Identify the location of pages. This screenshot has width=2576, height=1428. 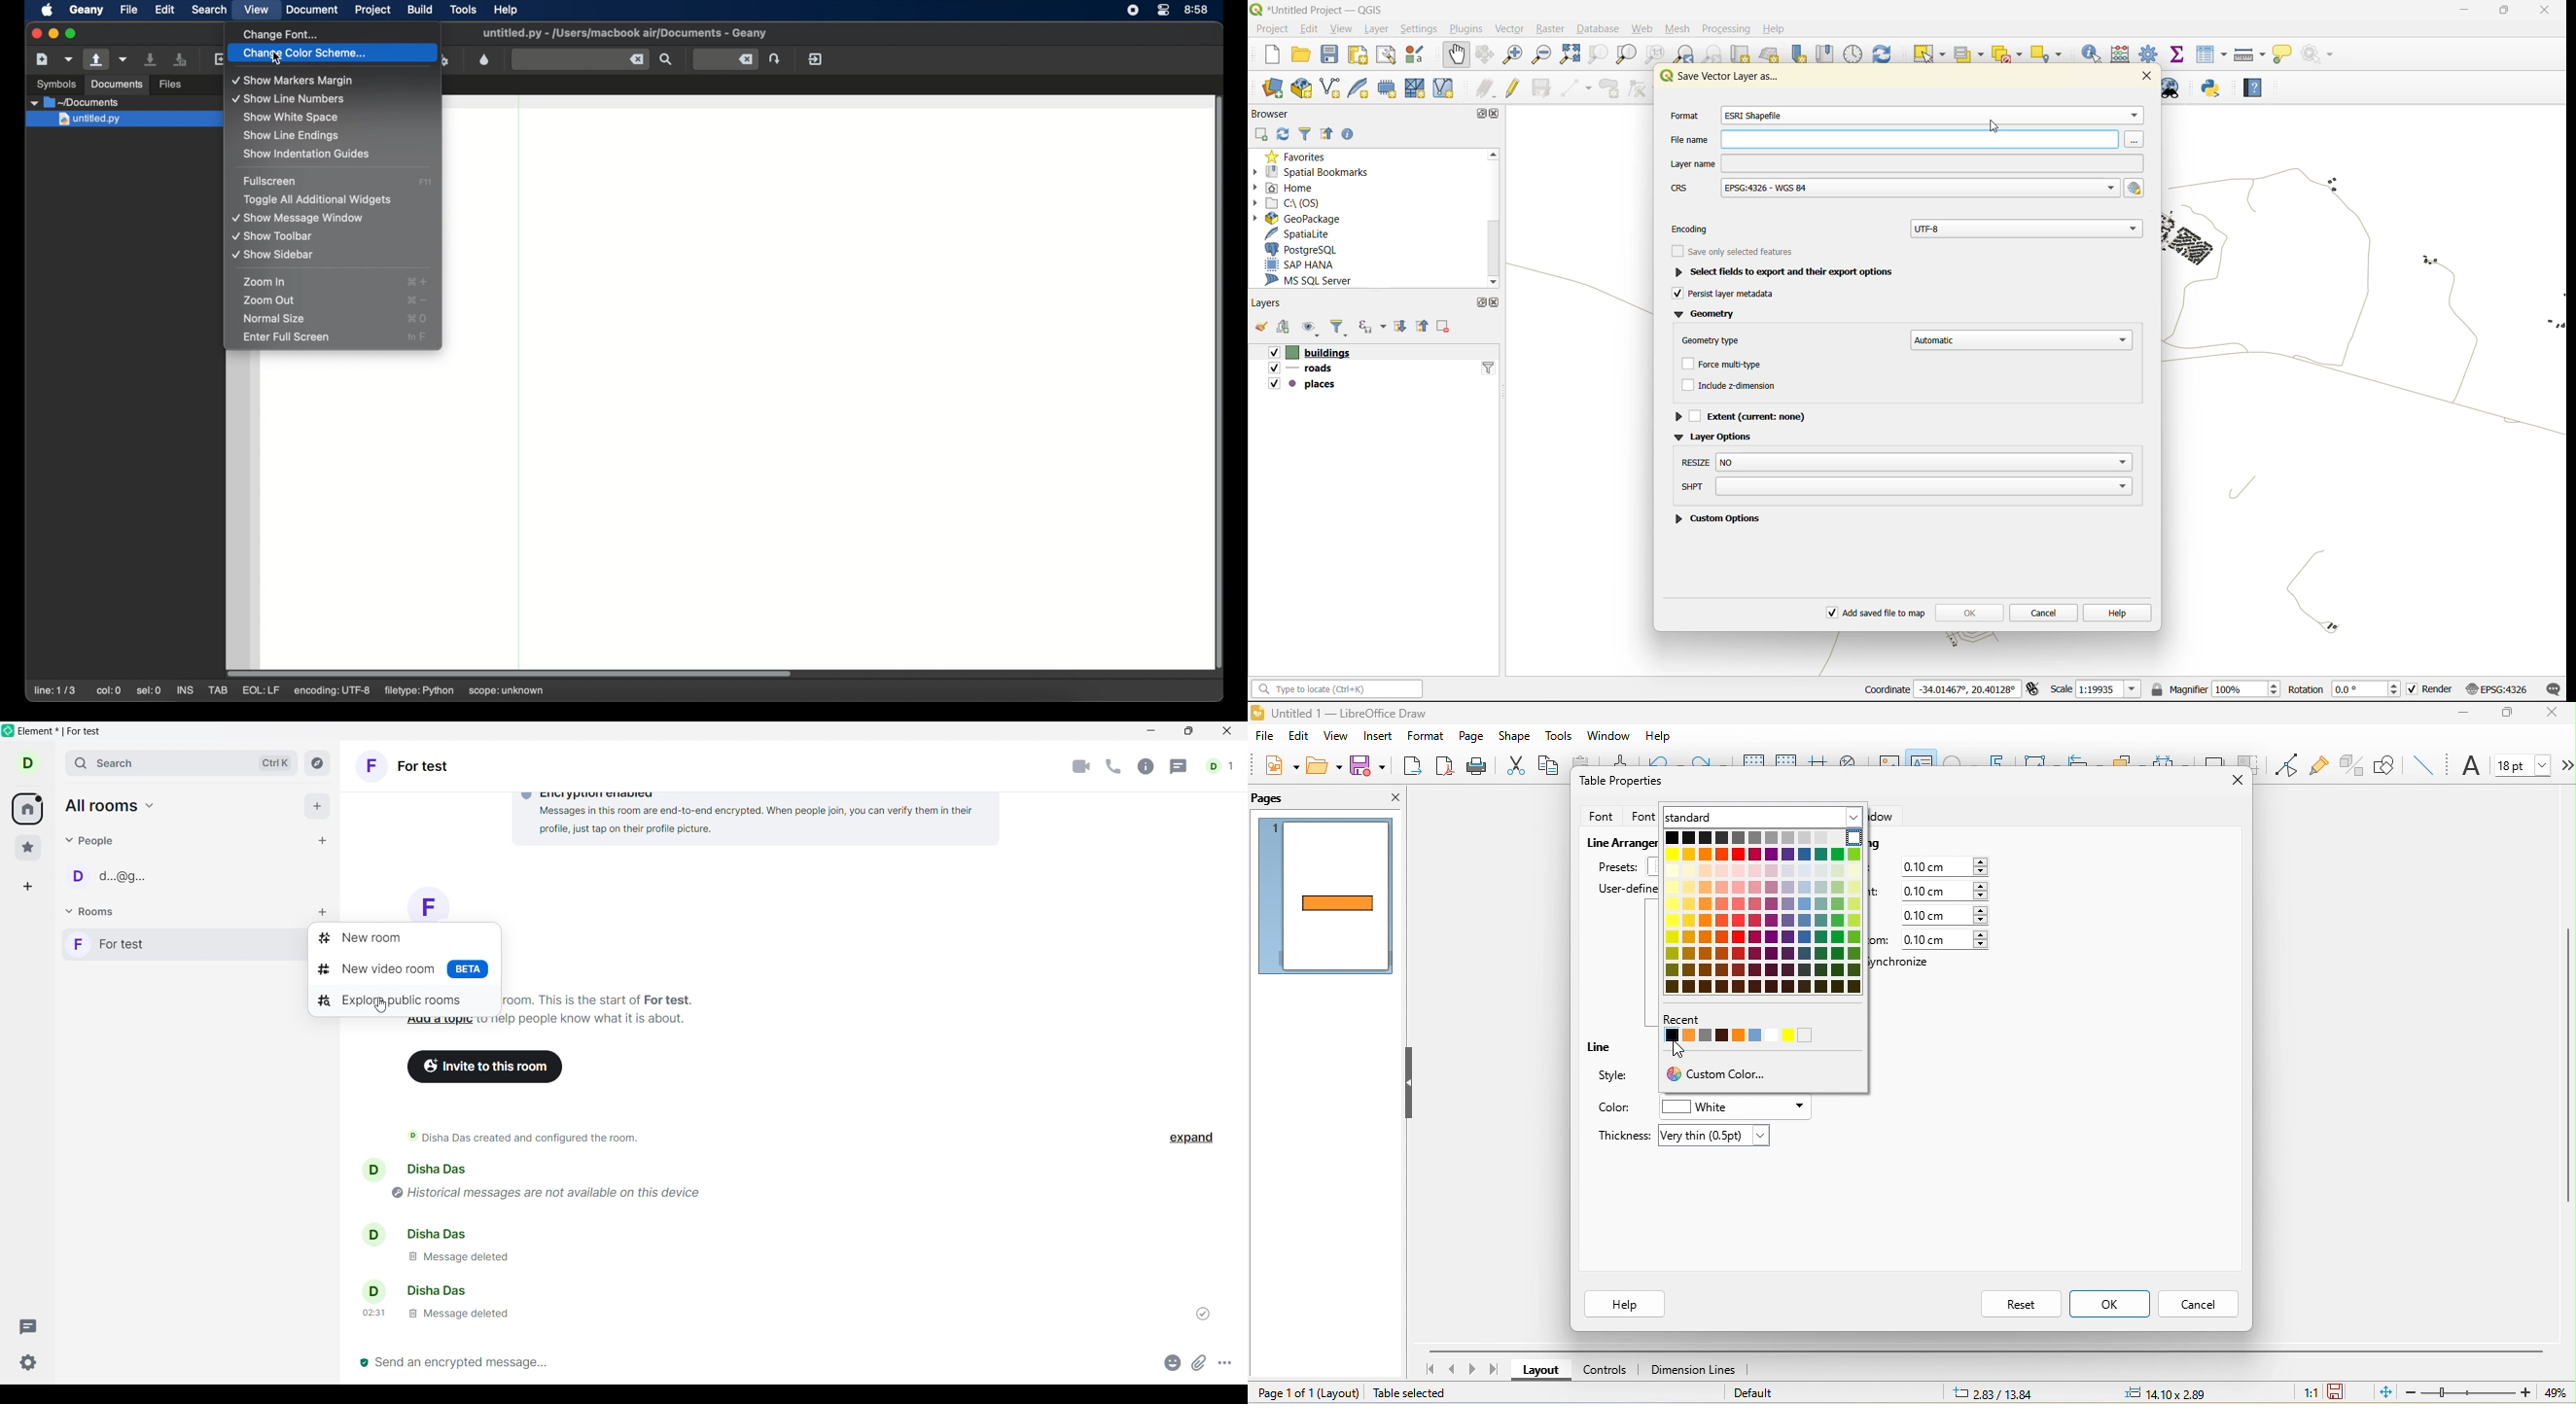
(1271, 798).